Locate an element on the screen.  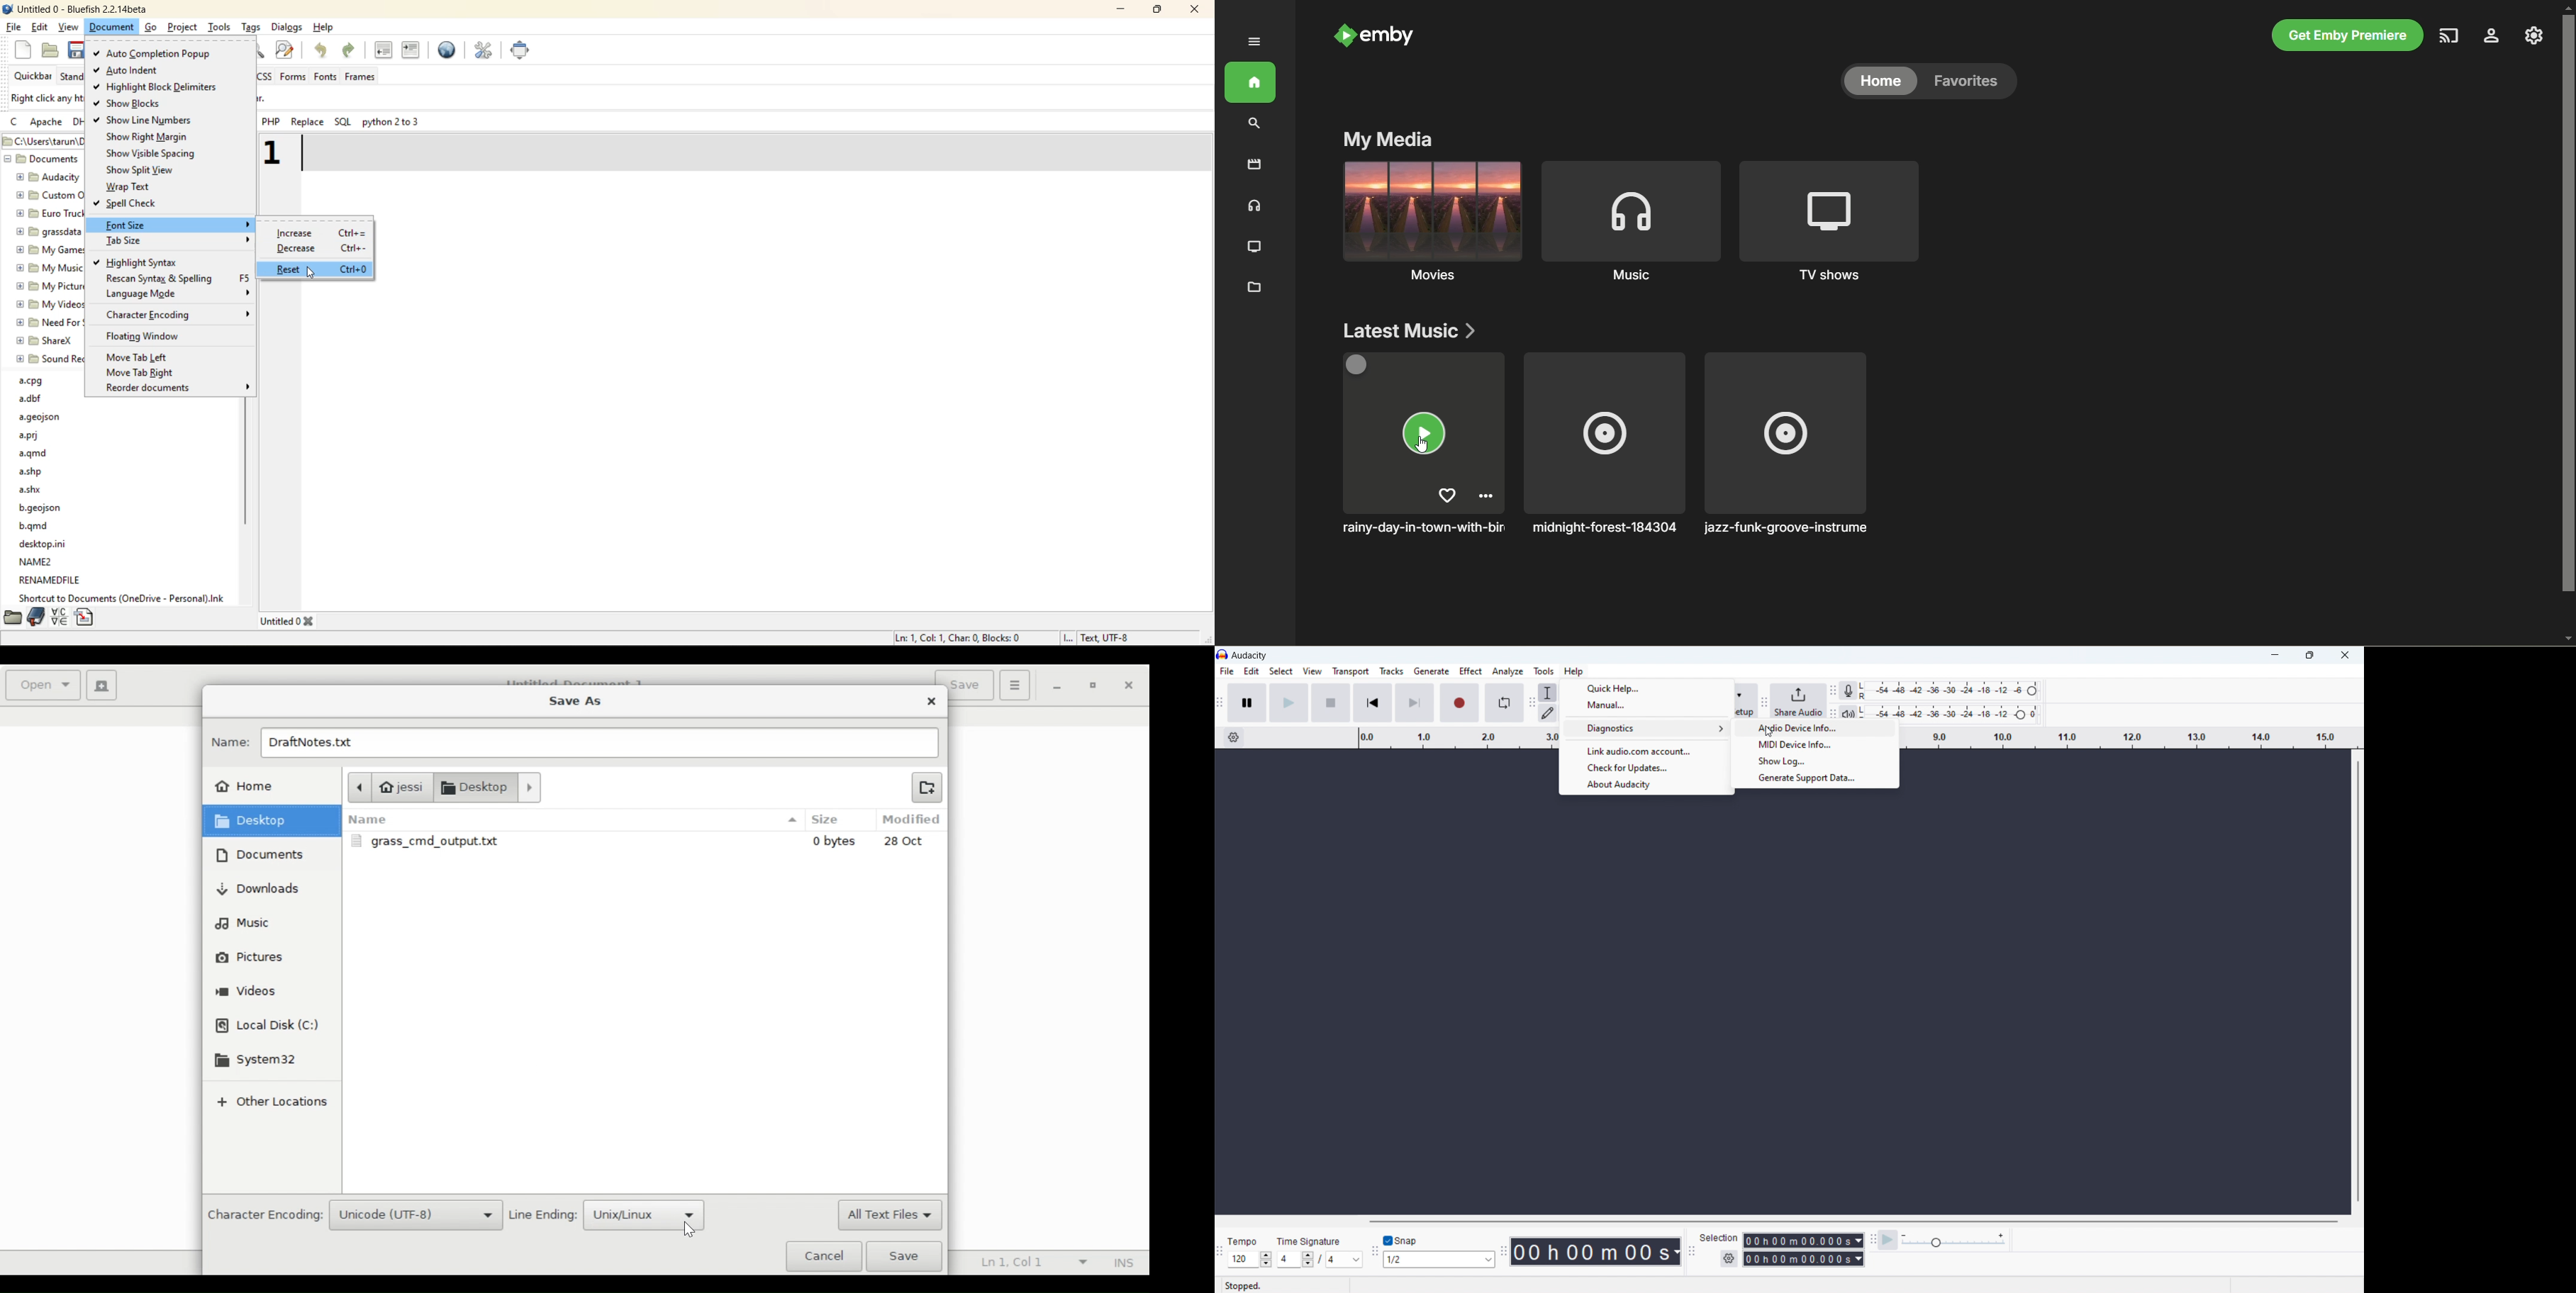
timestamp is located at coordinates (1595, 1251).